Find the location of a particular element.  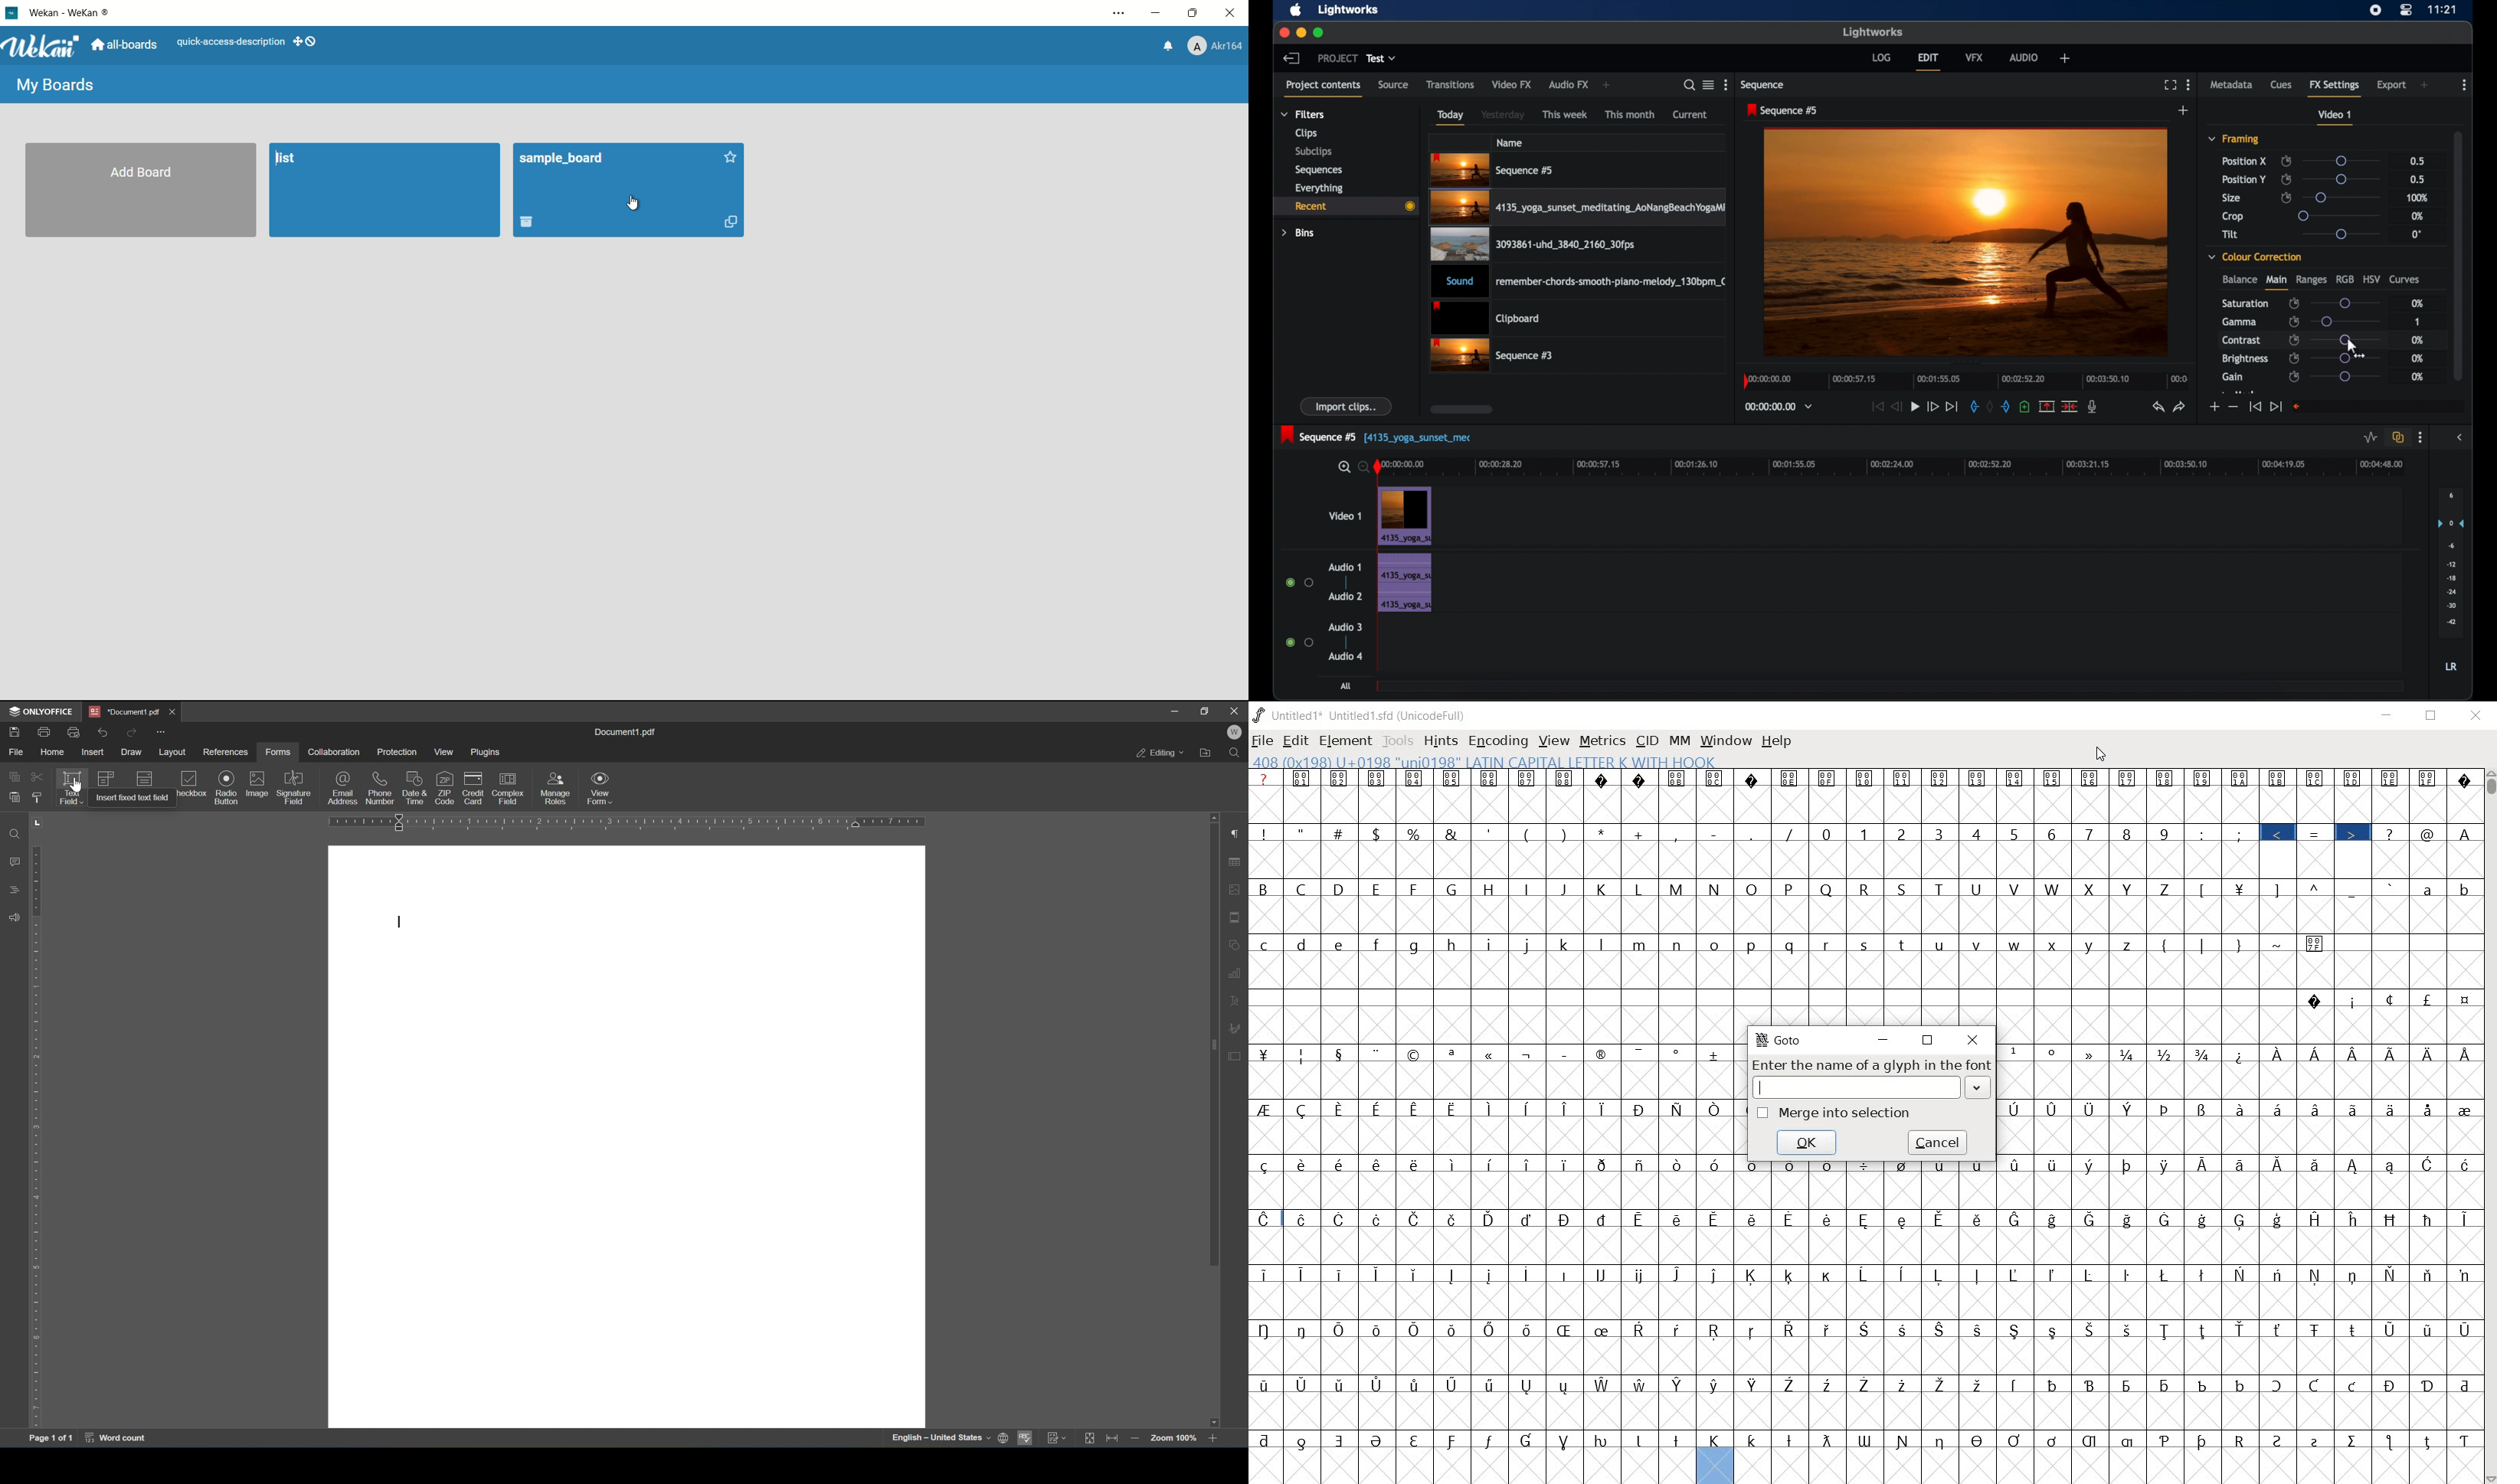

remove the marked section is located at coordinates (2046, 407).